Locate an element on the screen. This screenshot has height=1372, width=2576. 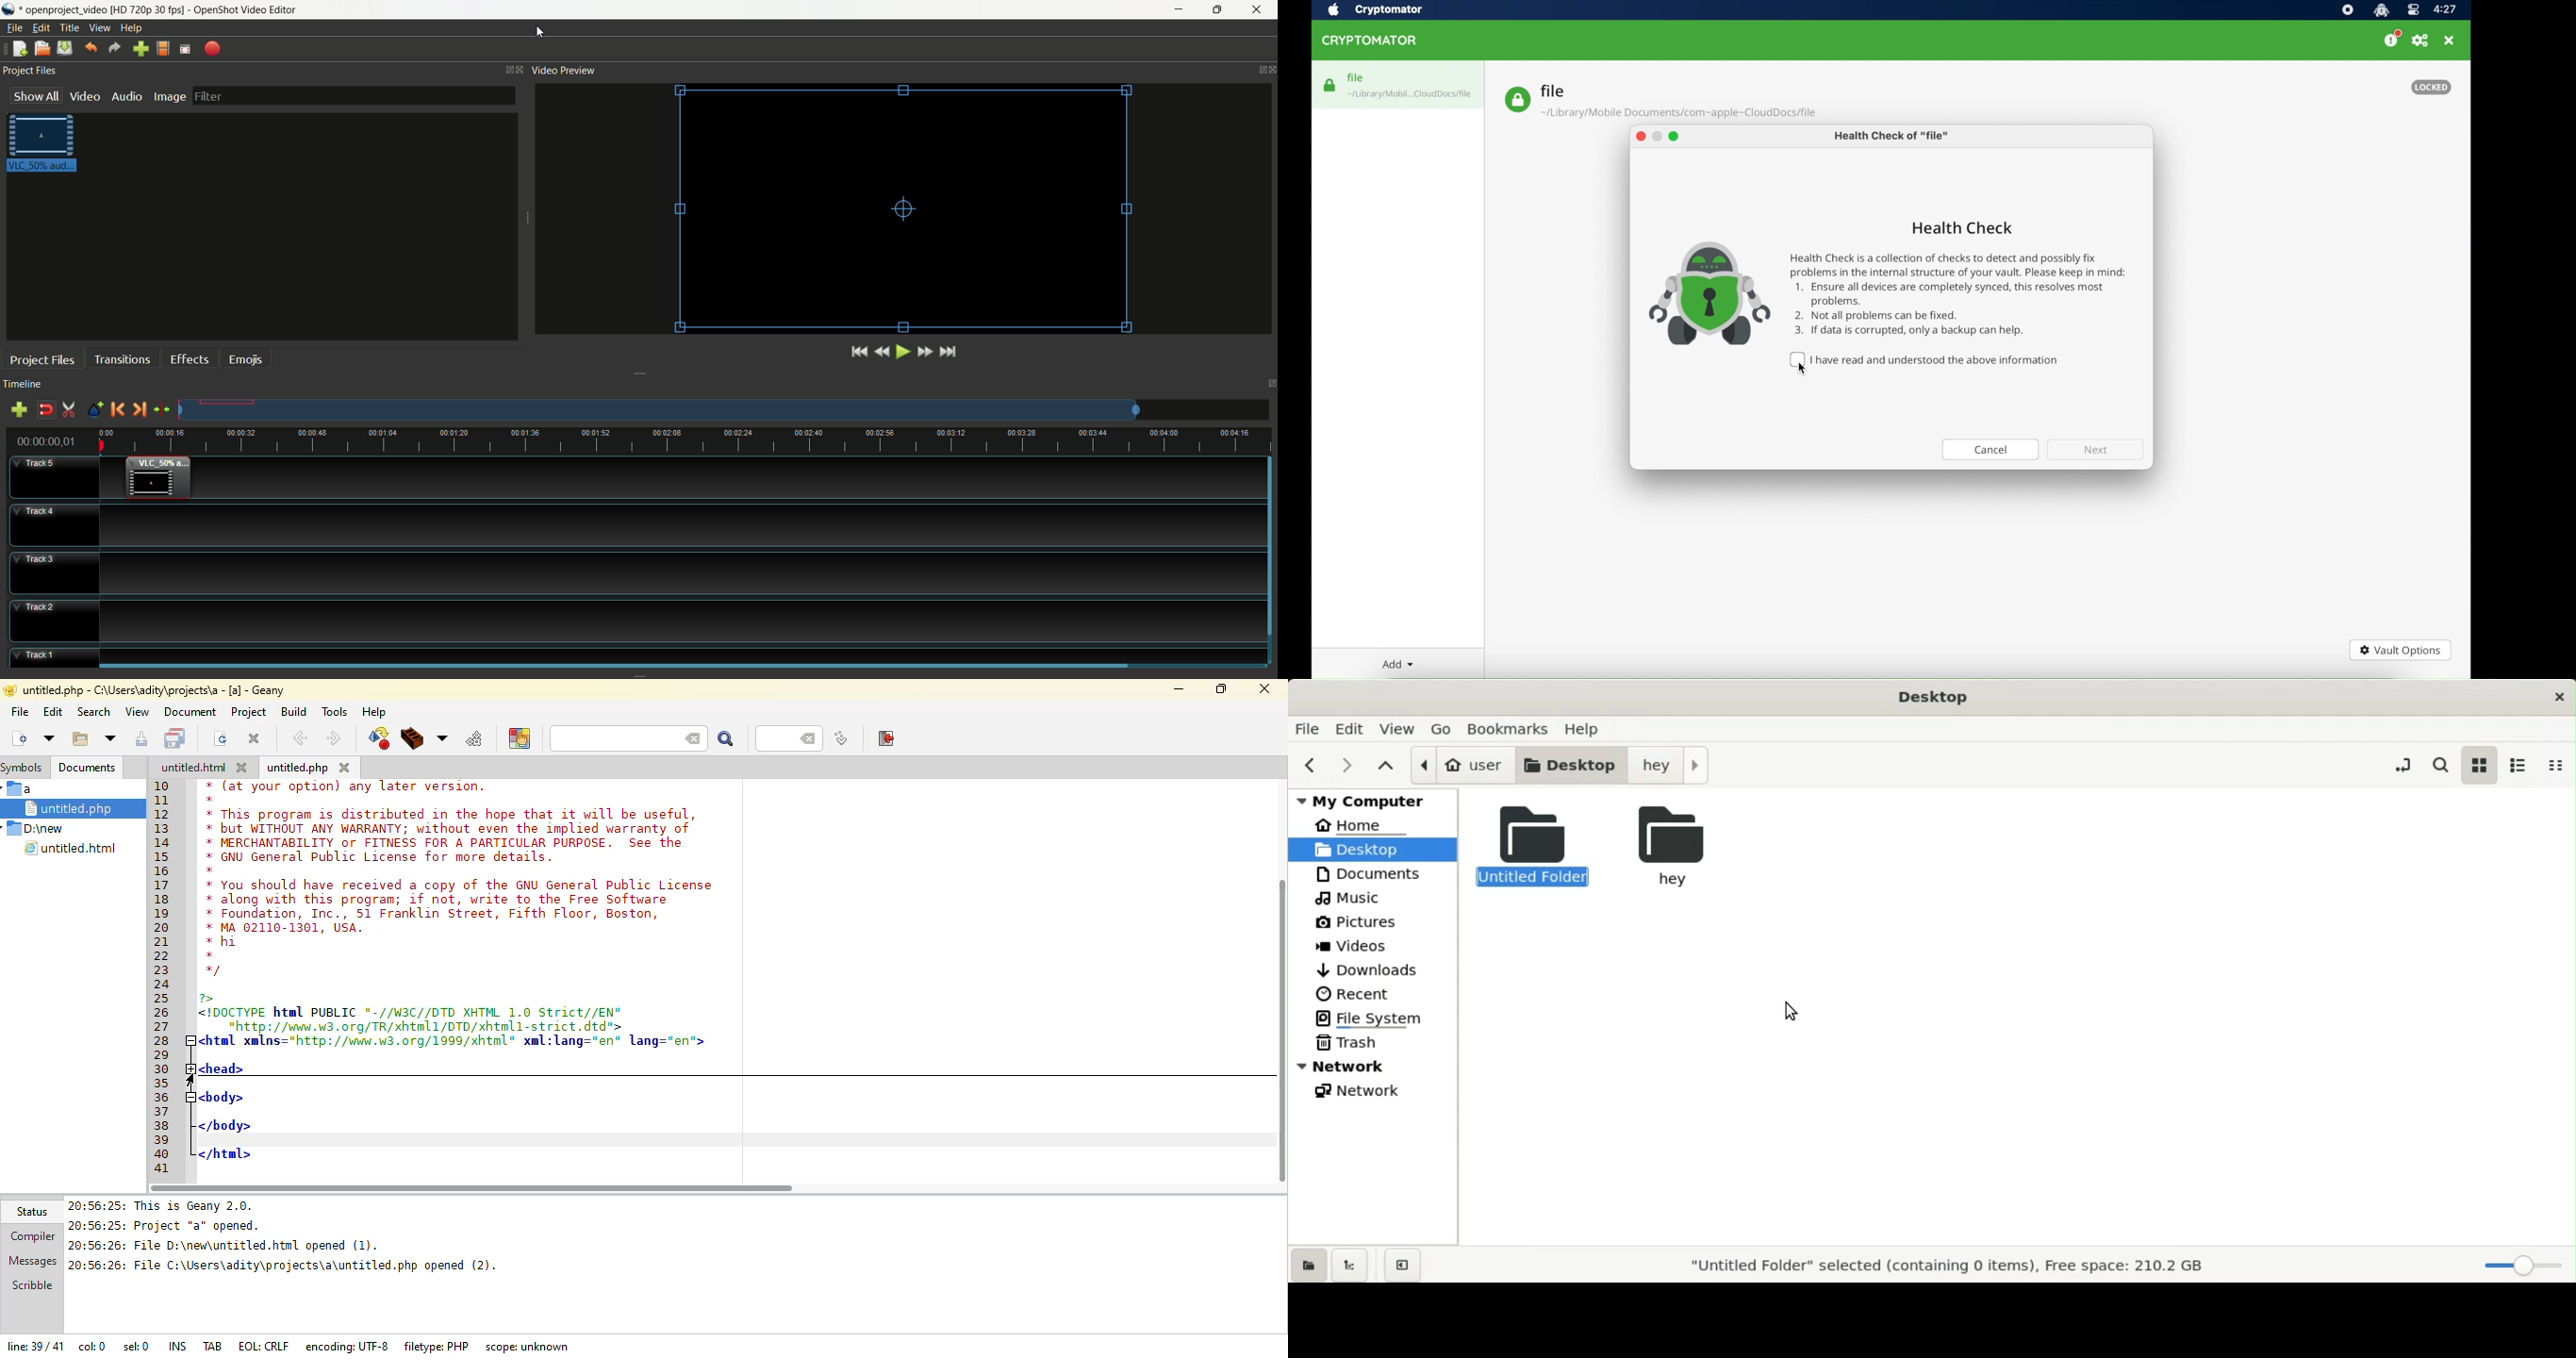
videos is located at coordinates (1356, 945).